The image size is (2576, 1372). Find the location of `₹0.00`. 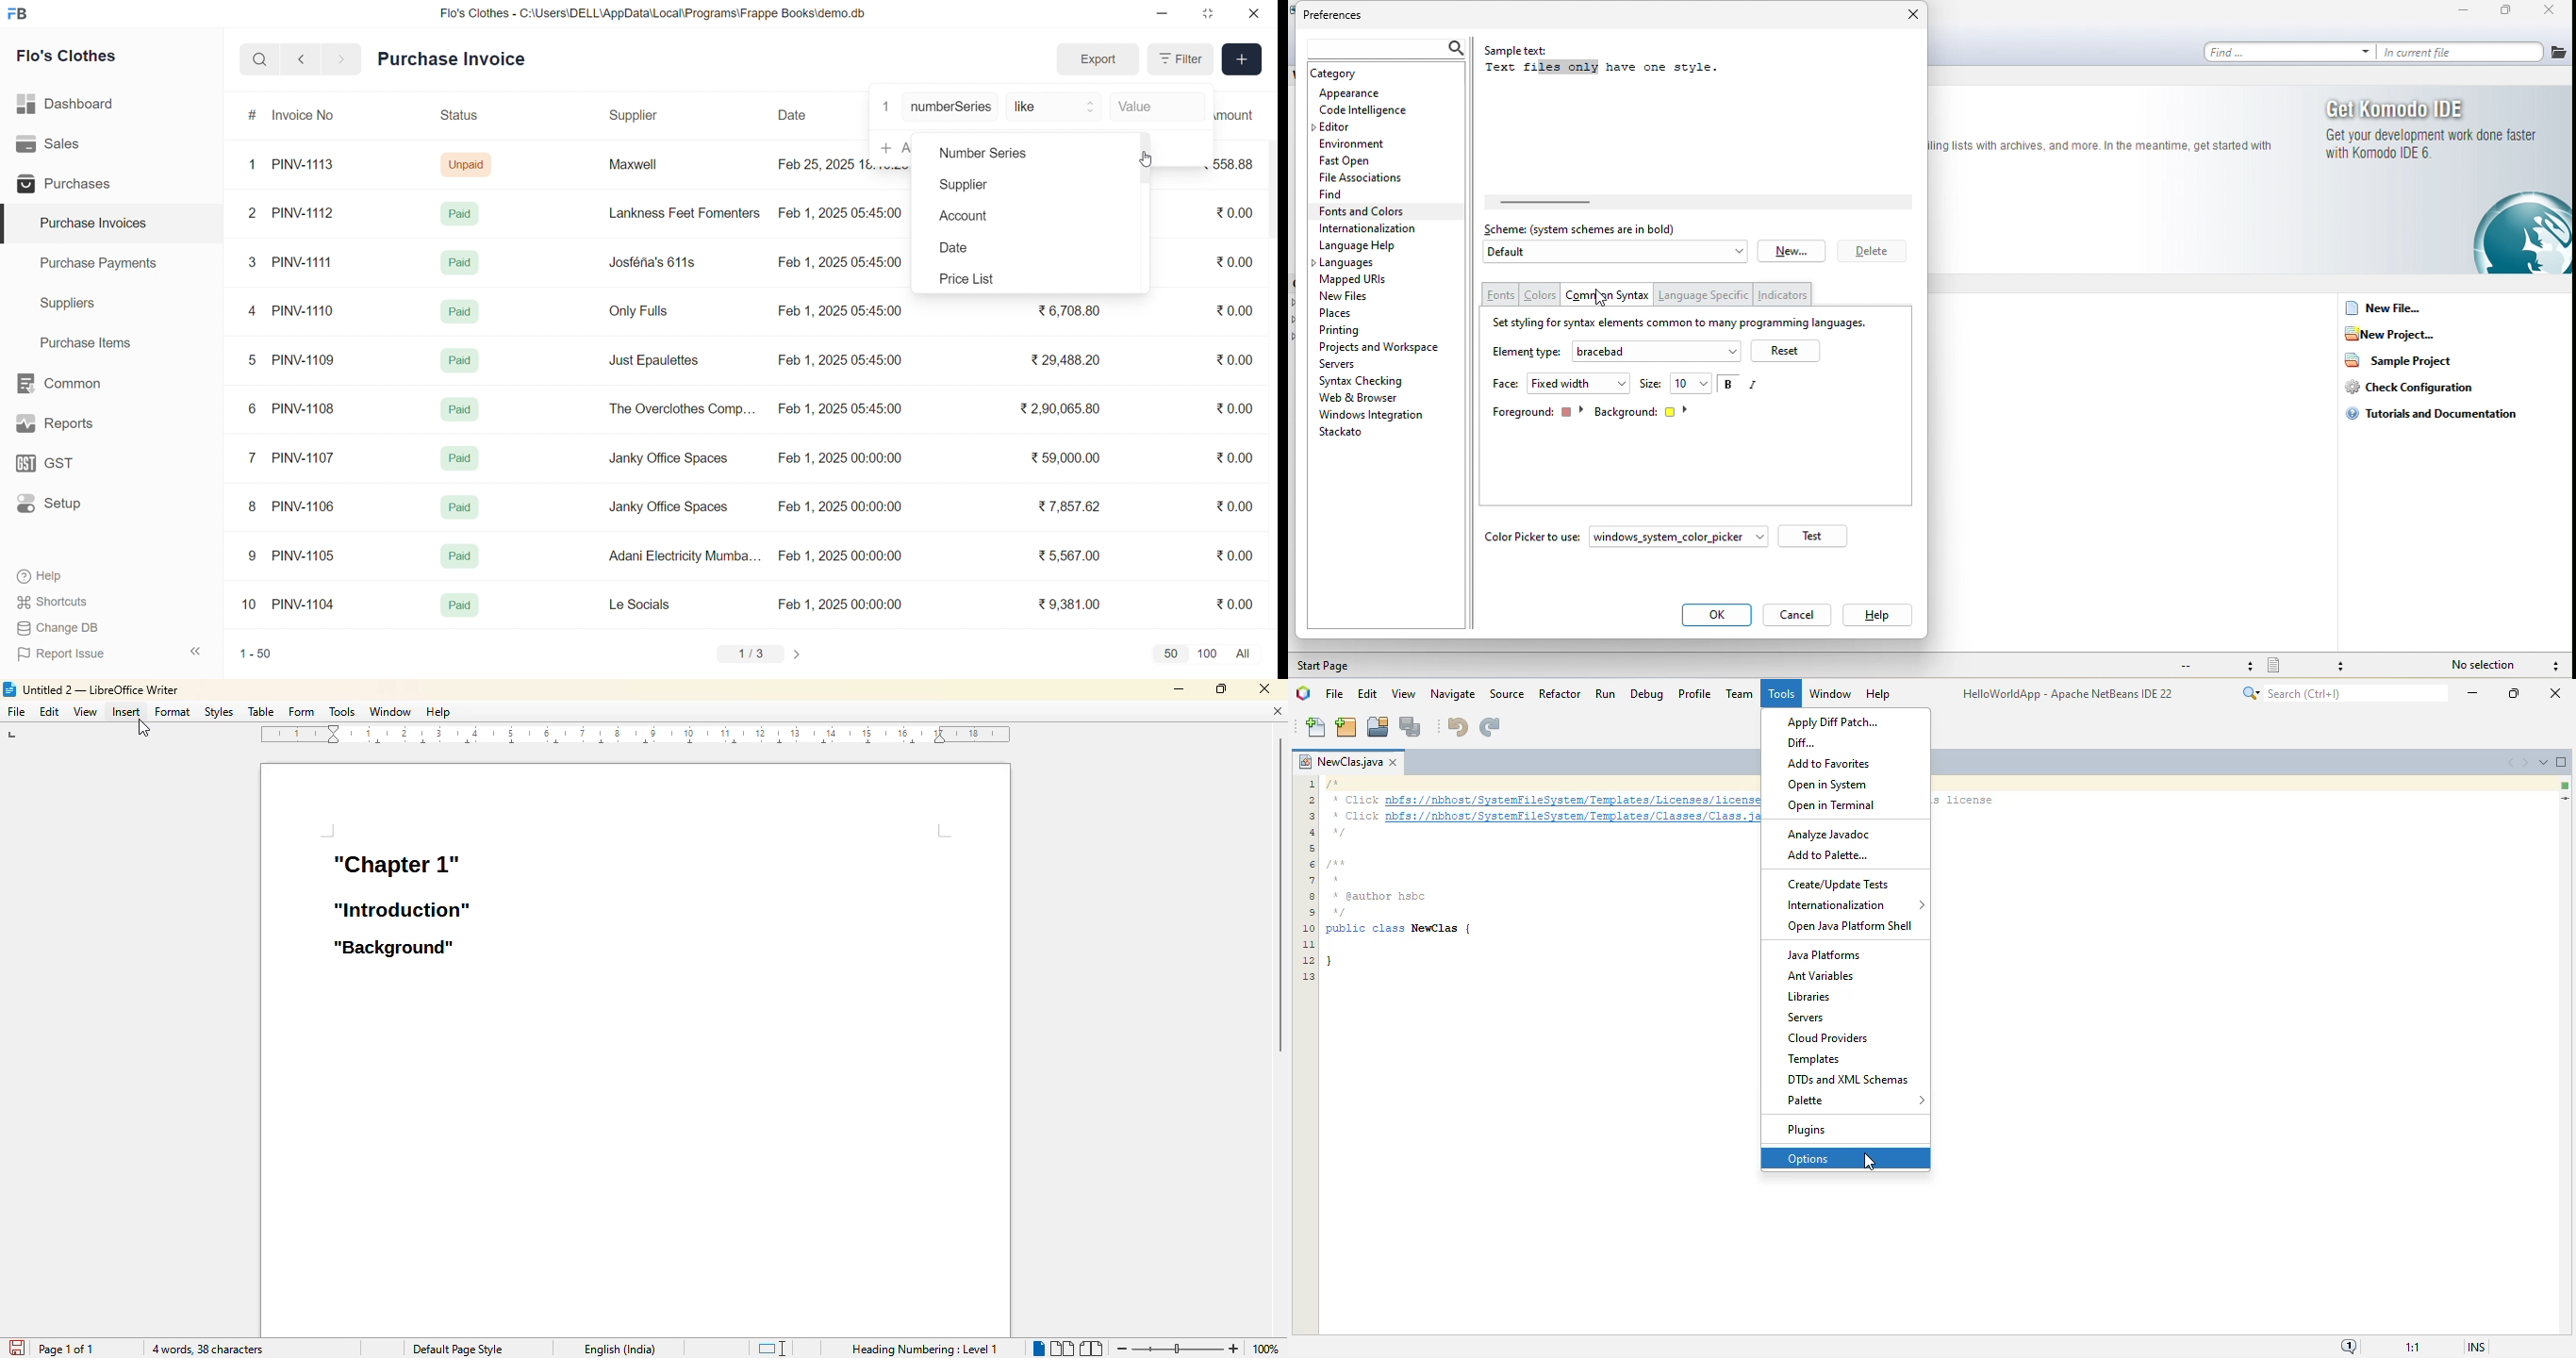

₹0.00 is located at coordinates (1237, 261).